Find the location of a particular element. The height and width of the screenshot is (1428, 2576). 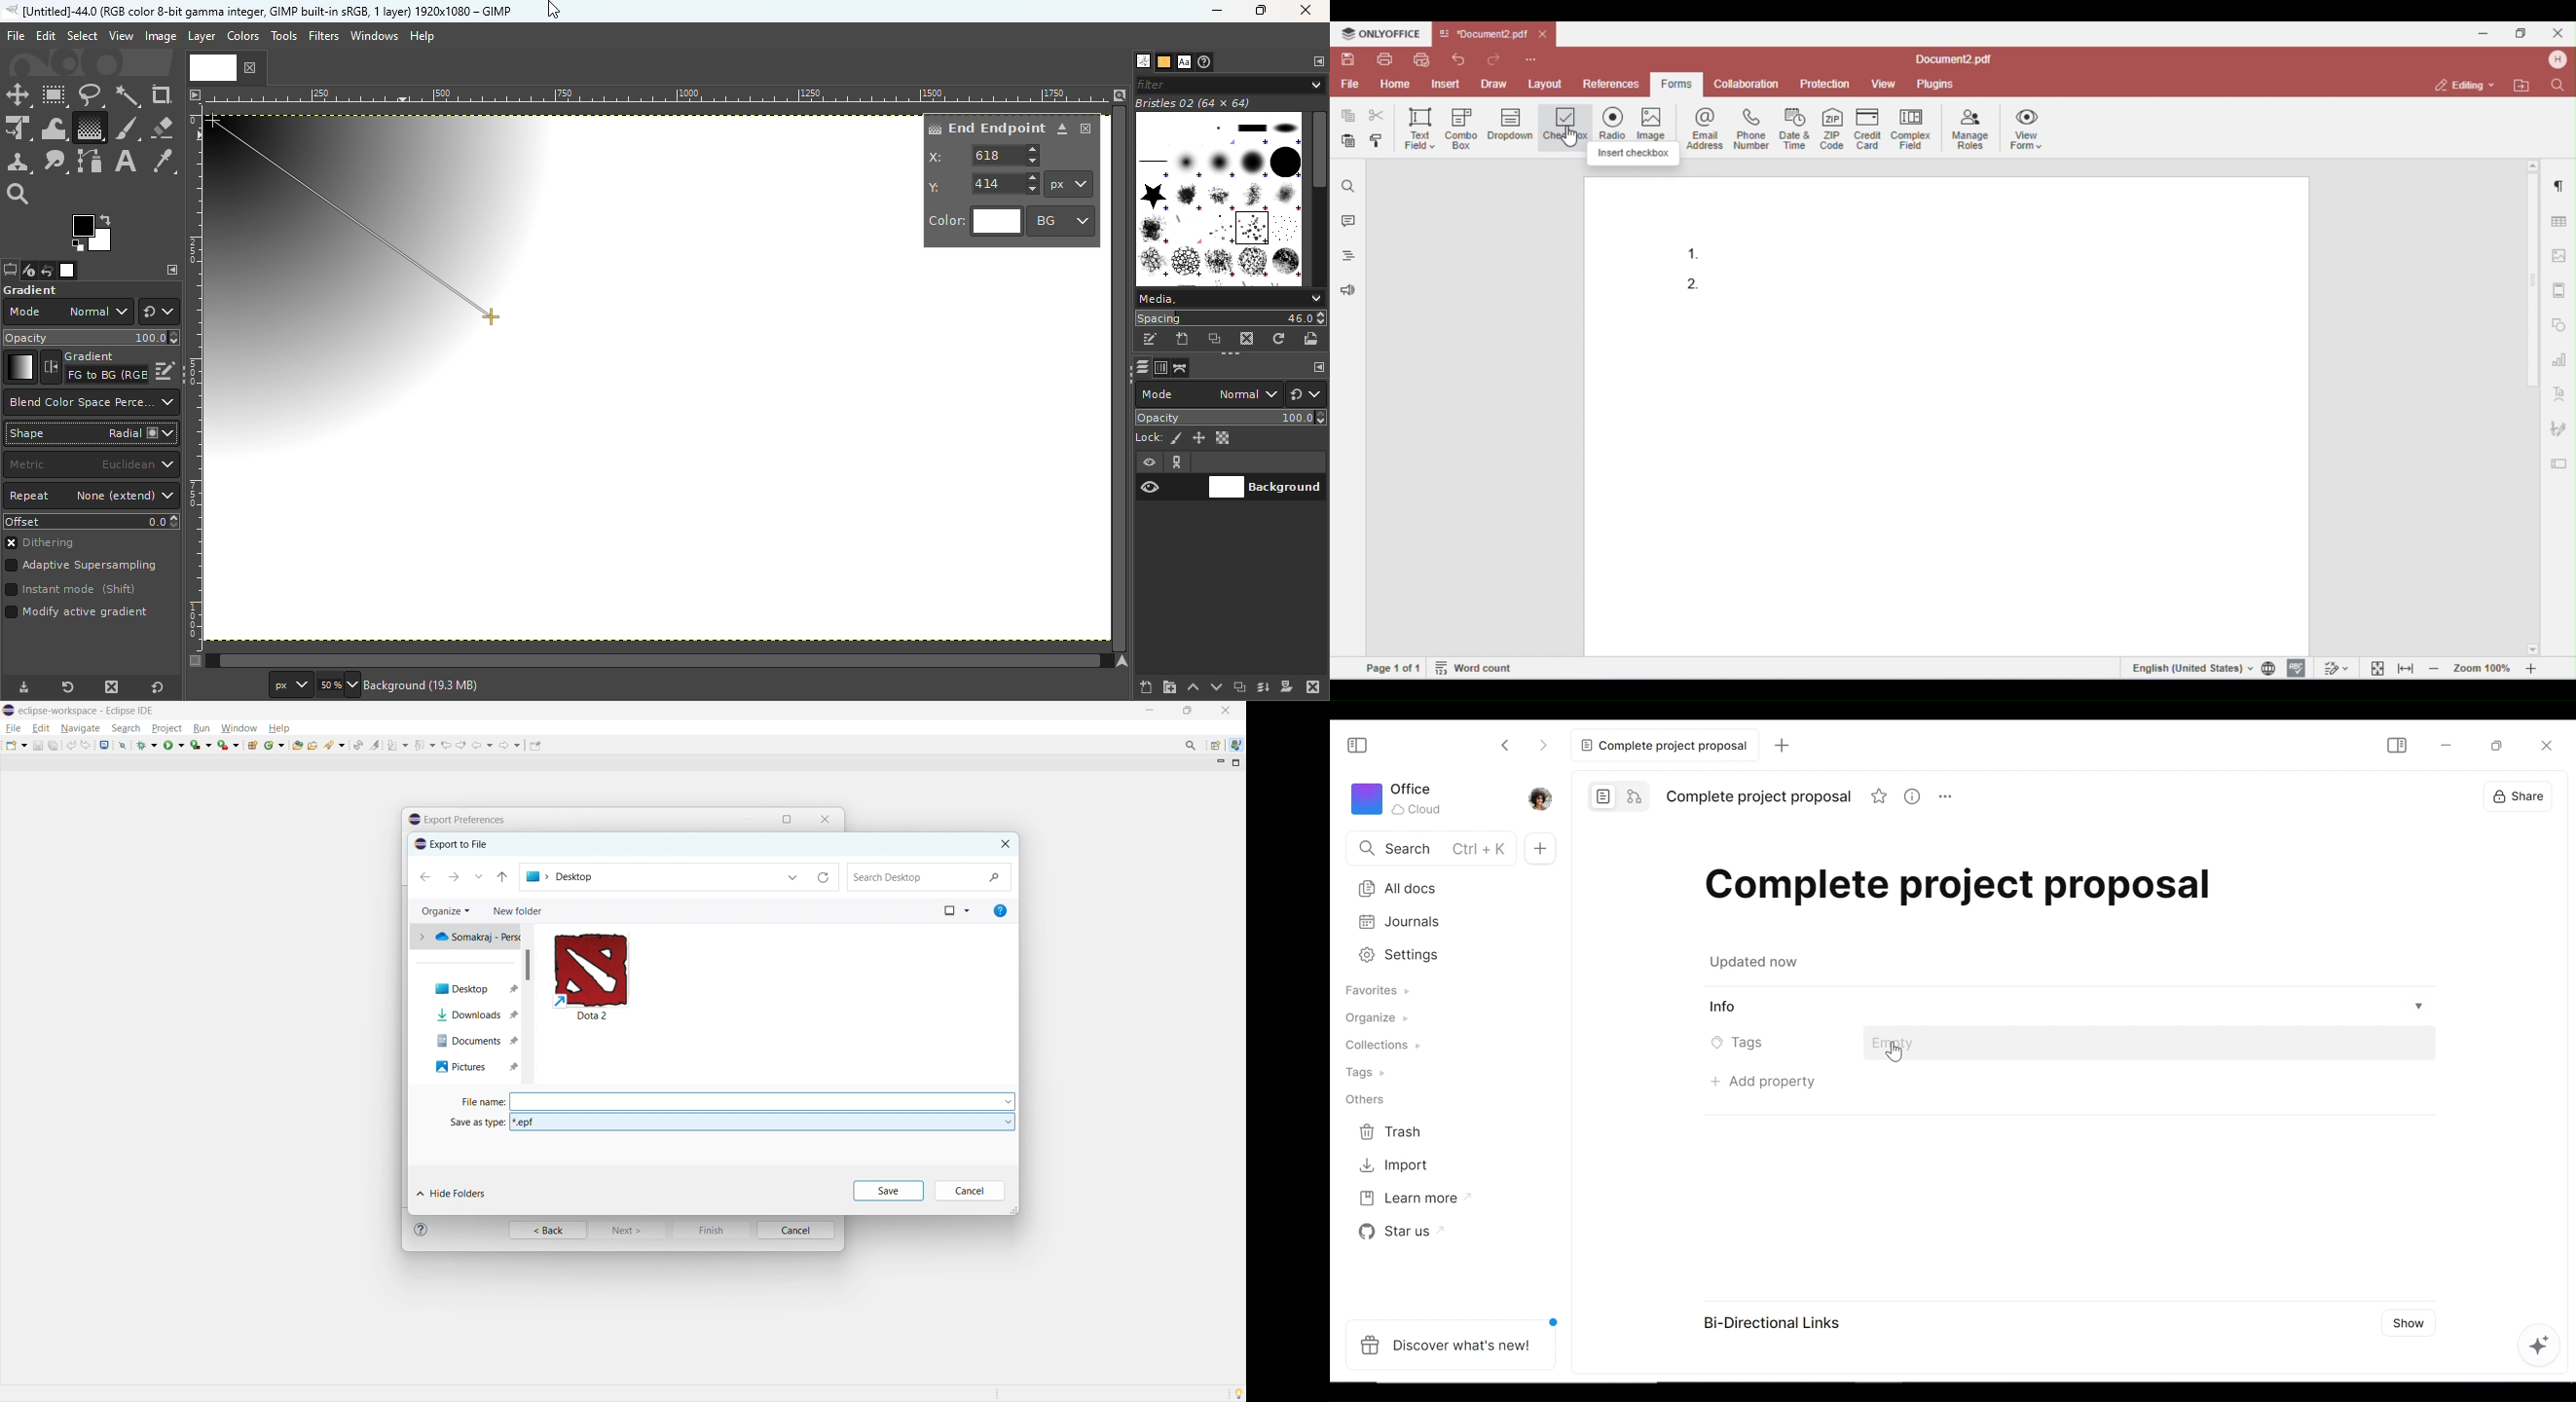

Lock pixels is located at coordinates (1159, 436).